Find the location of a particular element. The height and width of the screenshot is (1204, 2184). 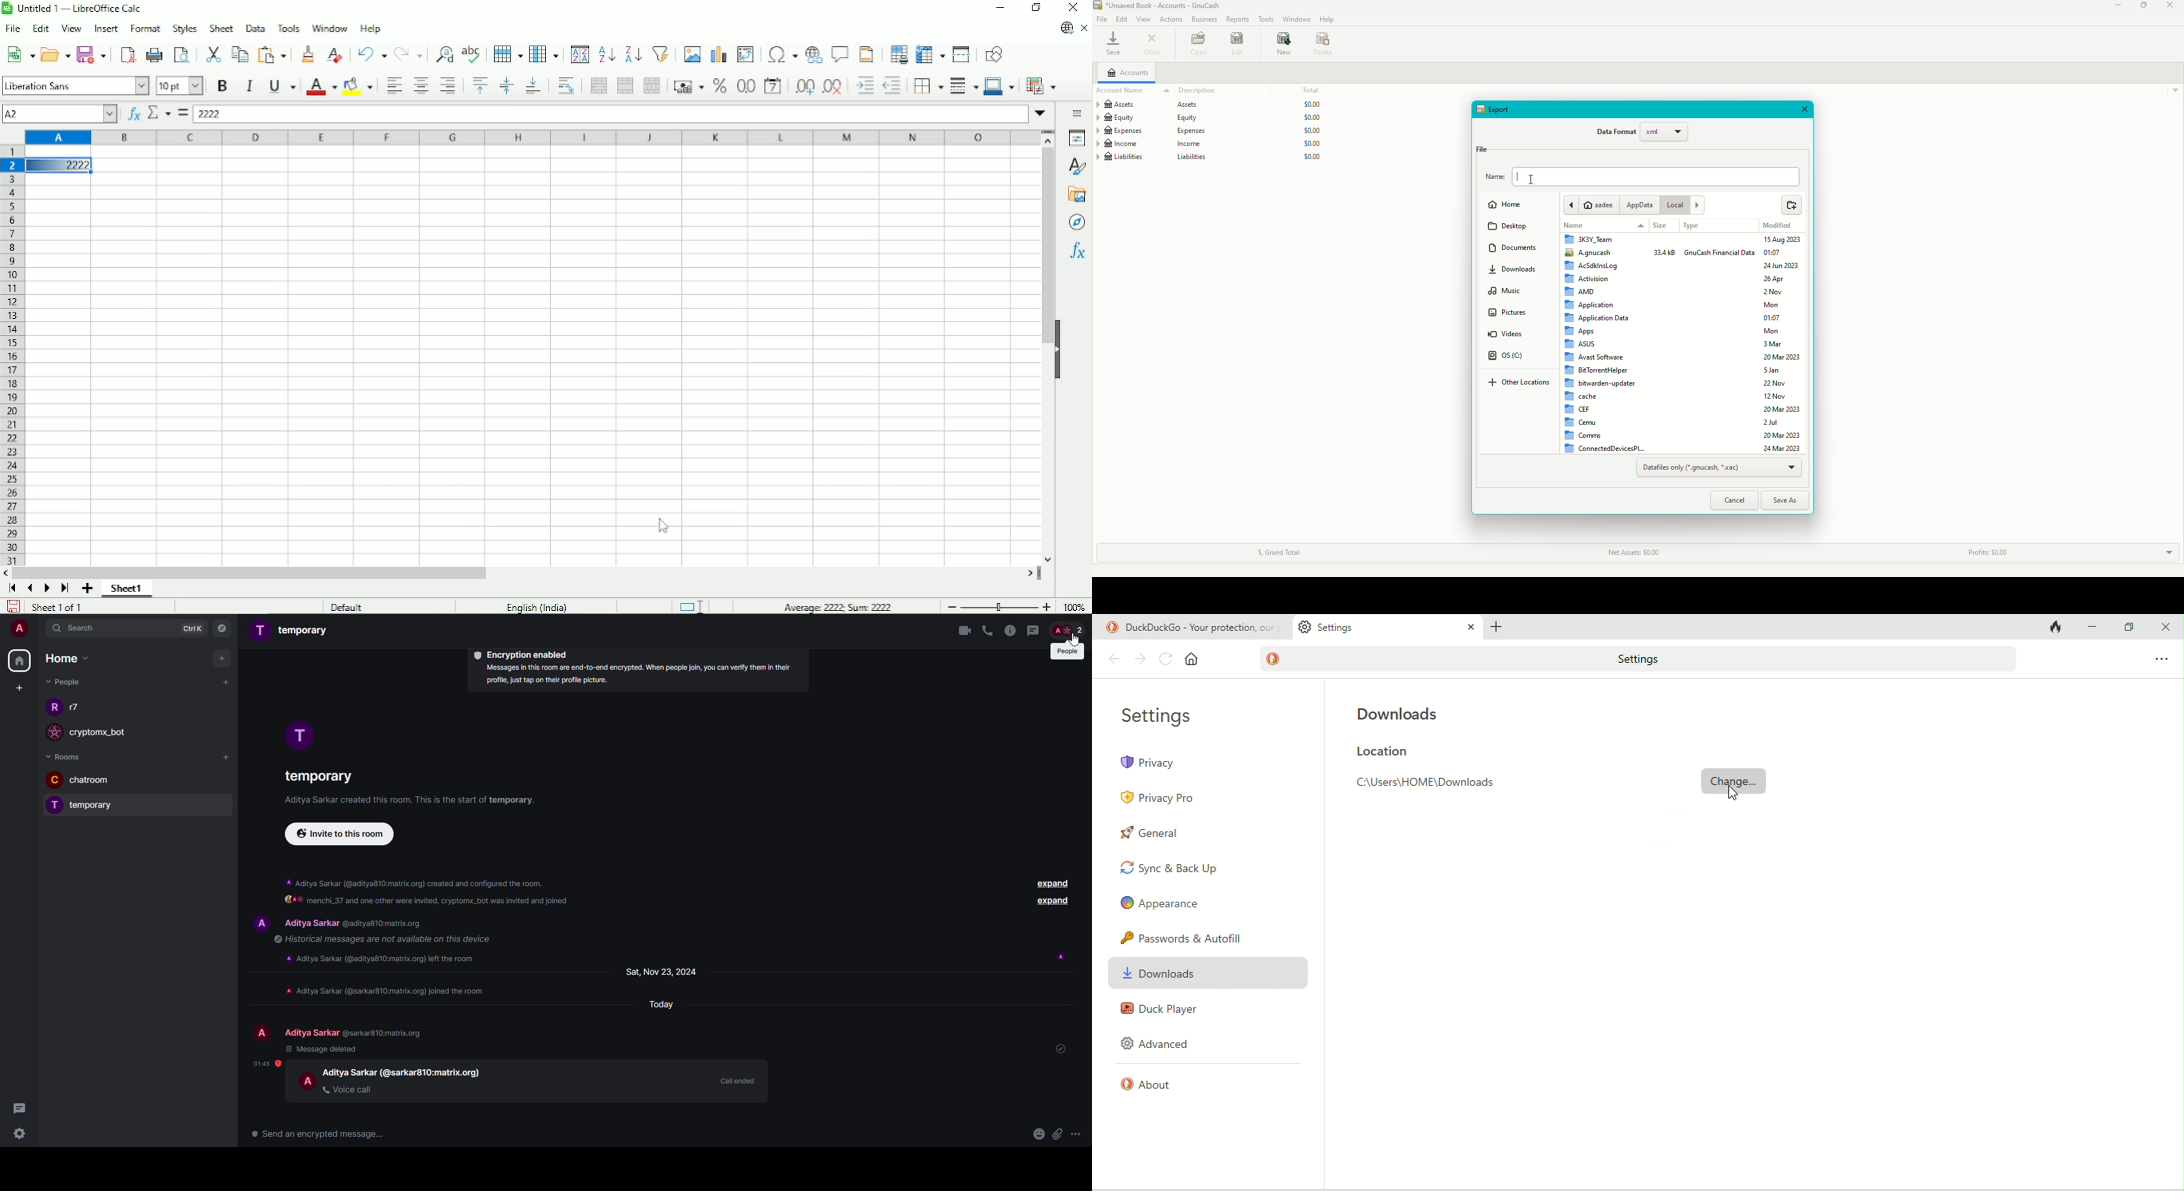

profile is located at coordinates (262, 1034).